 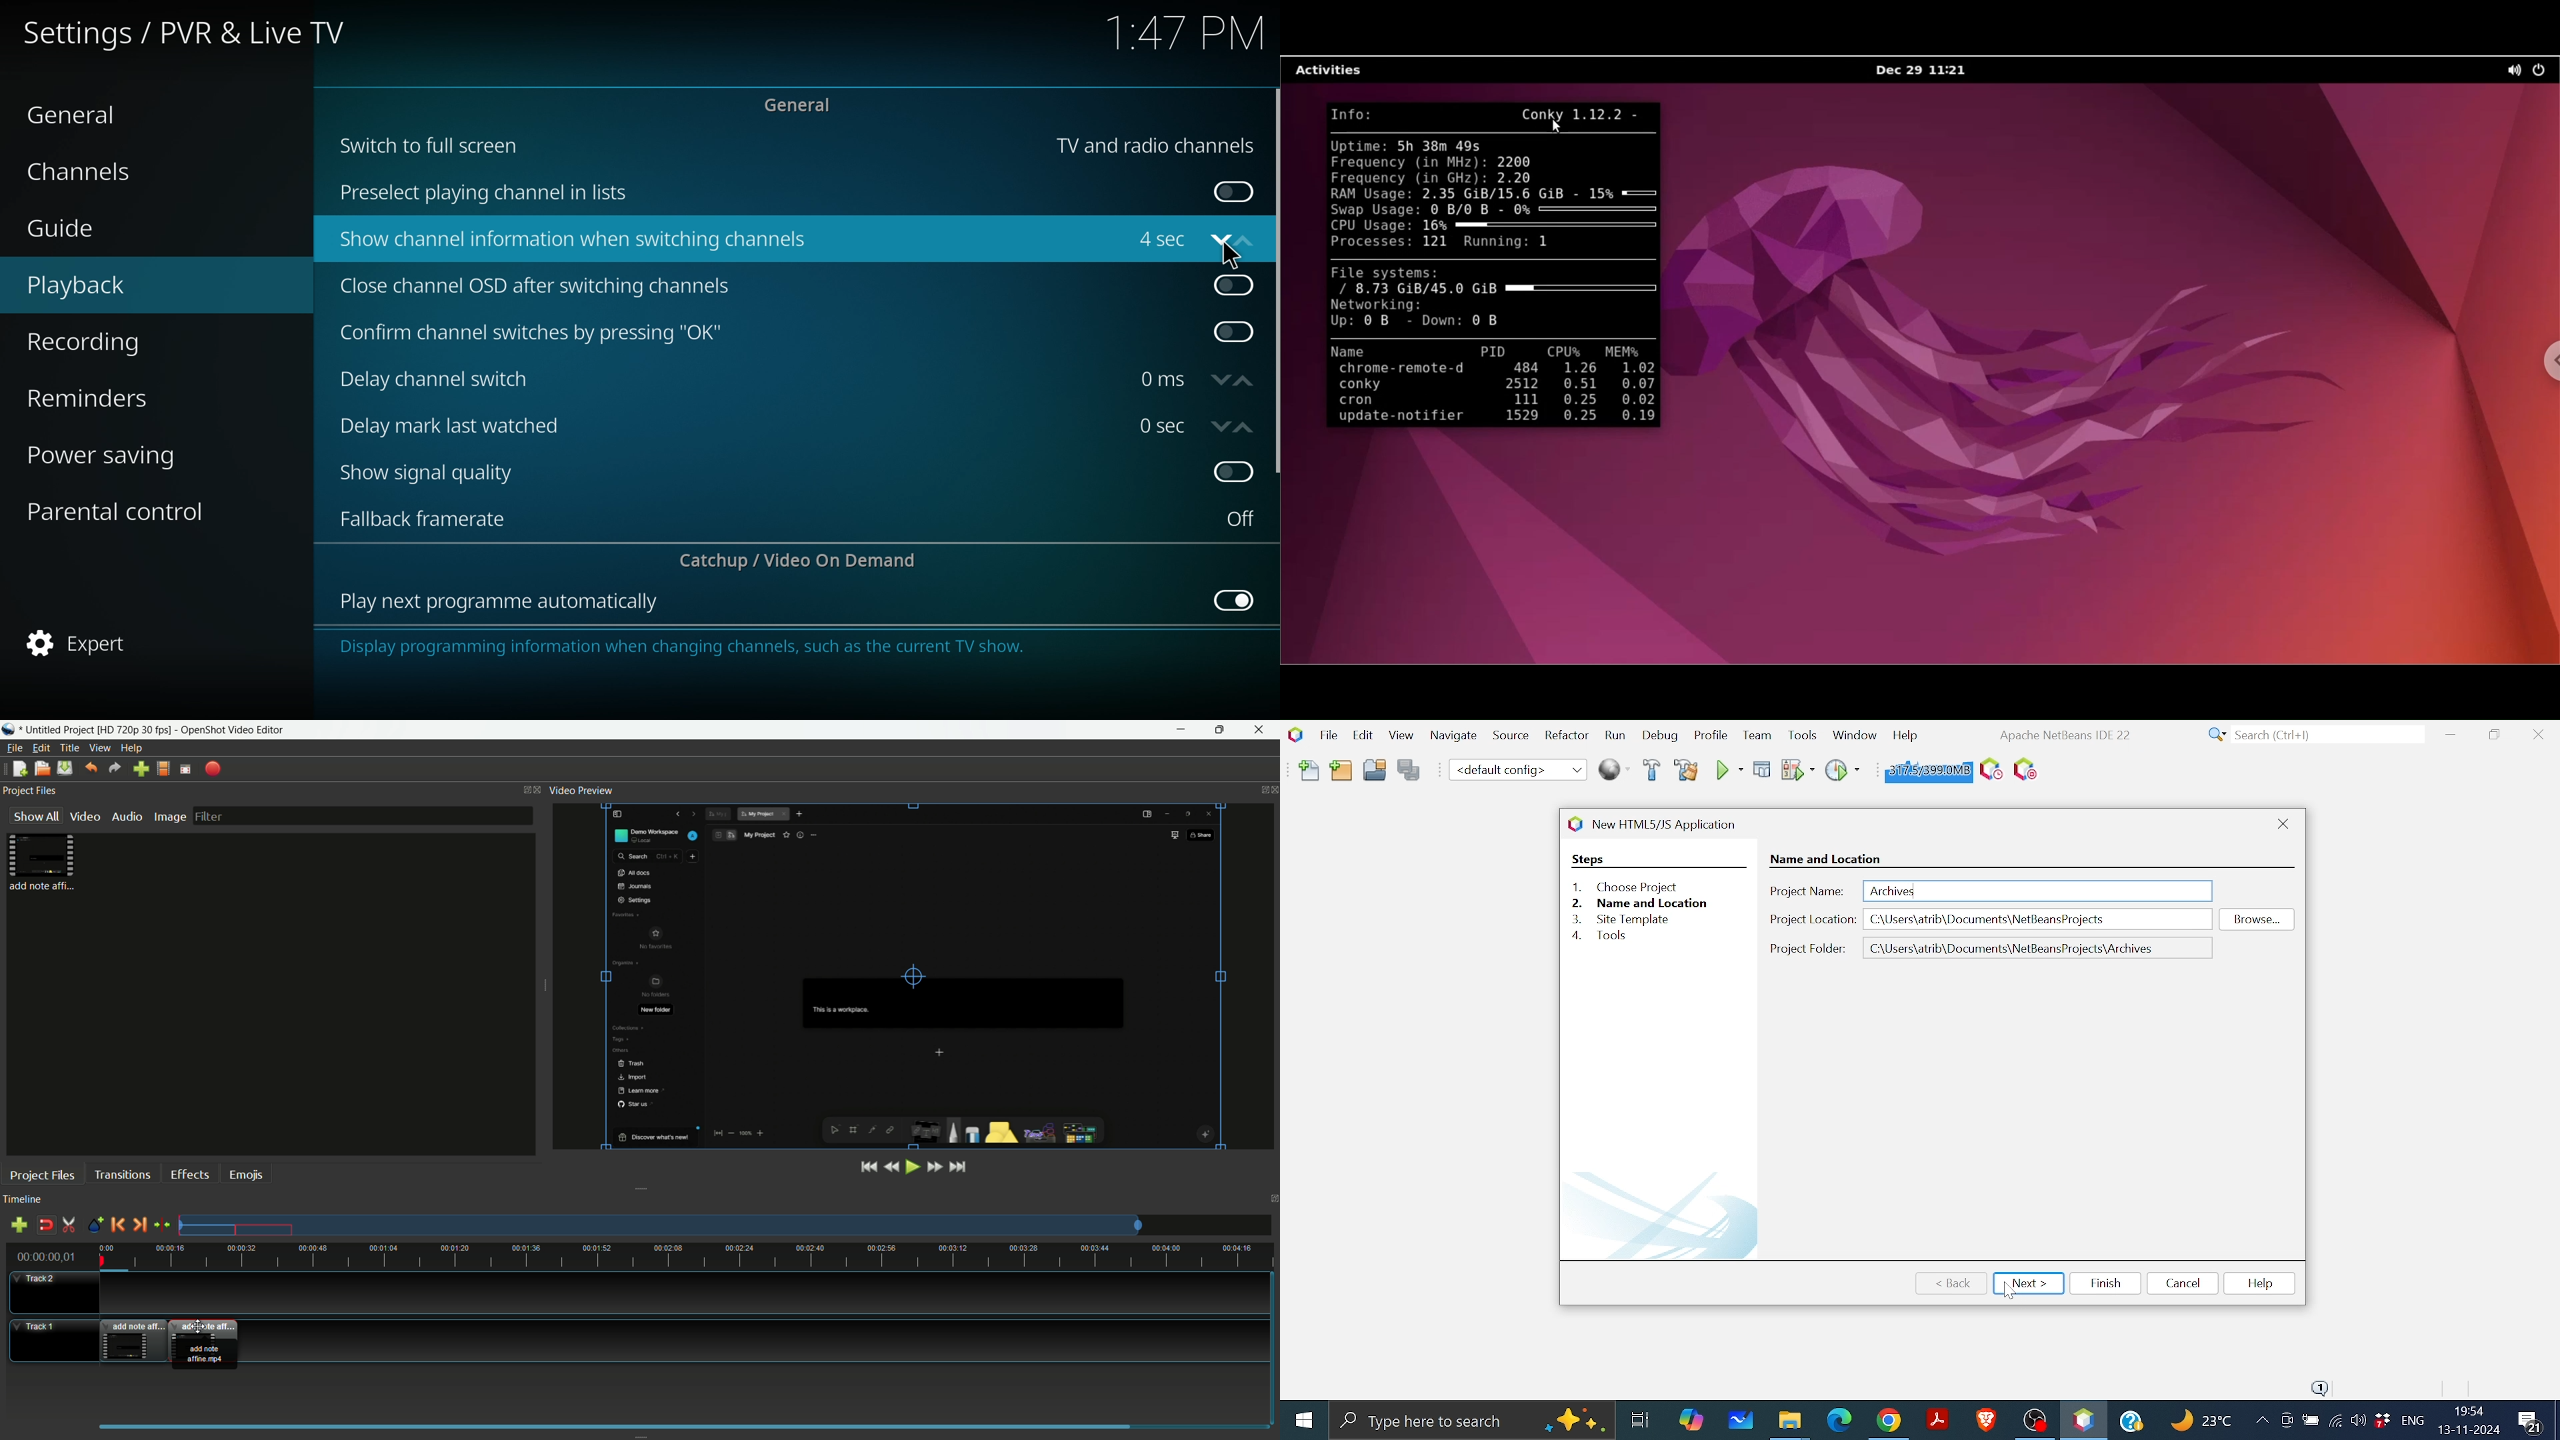 What do you see at coordinates (1400, 736) in the screenshot?
I see `View` at bounding box center [1400, 736].